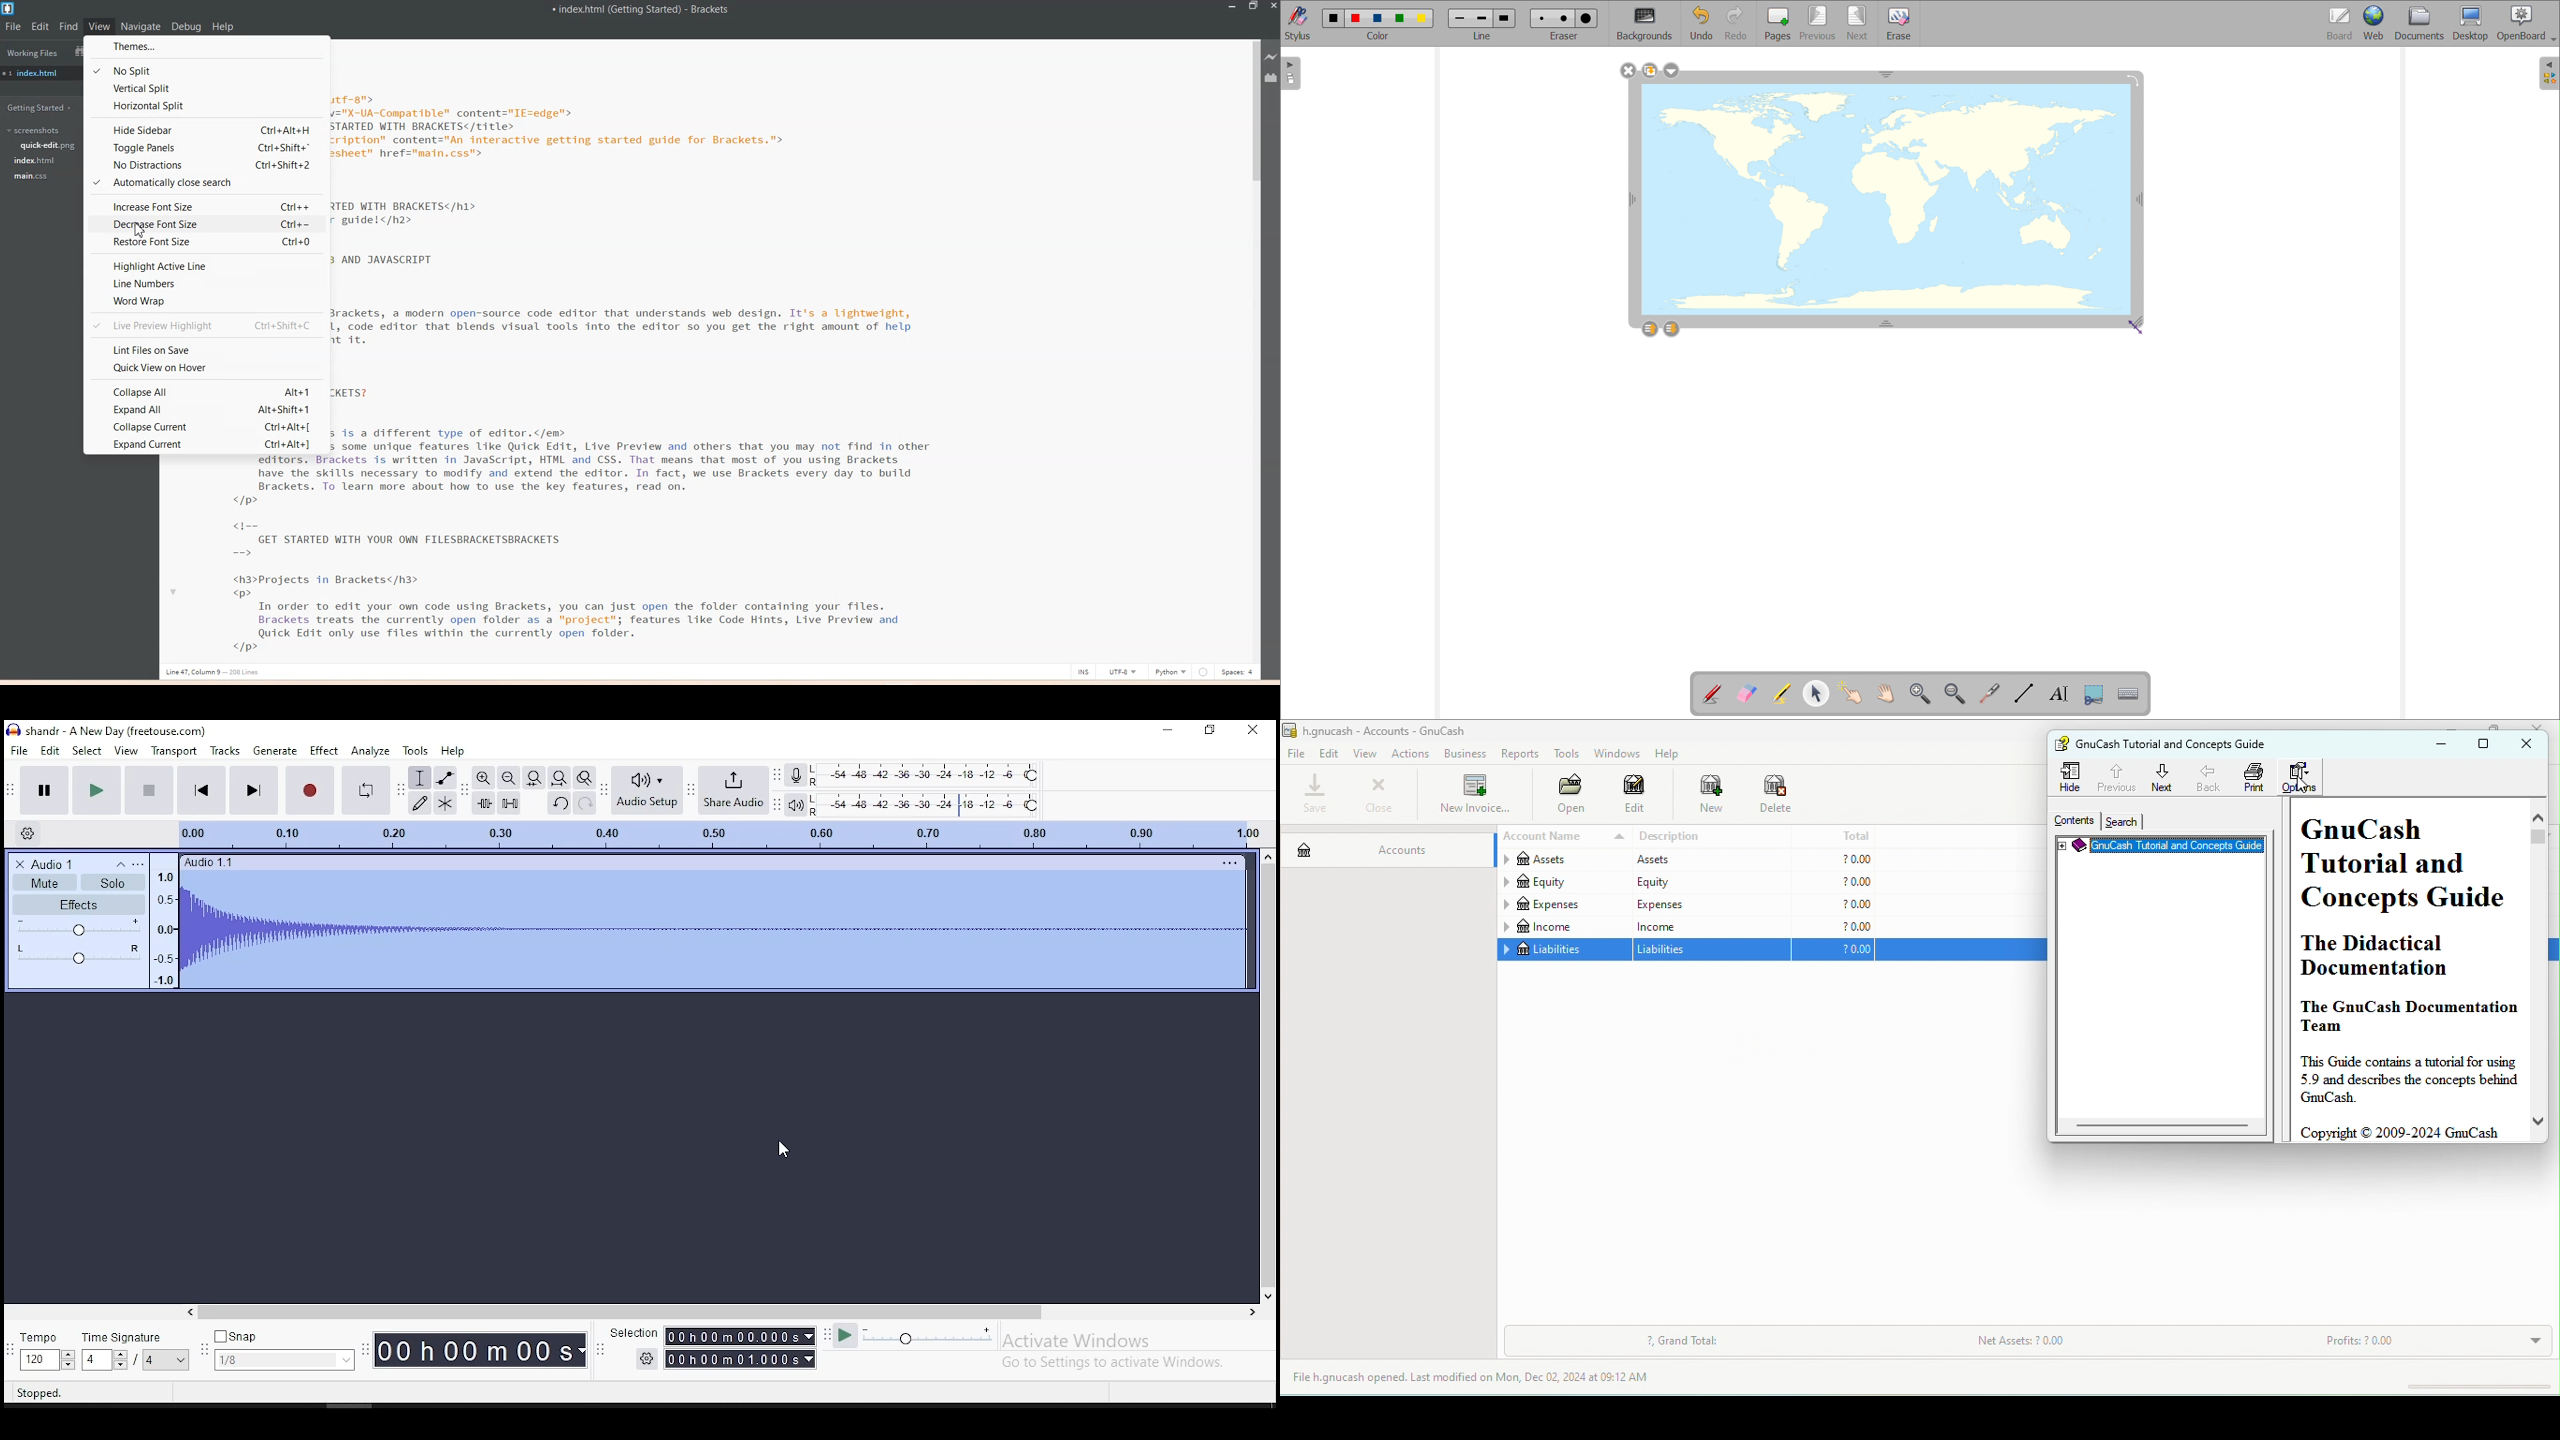 Image resolution: width=2576 pixels, height=1456 pixels. I want to click on print, so click(2255, 777).